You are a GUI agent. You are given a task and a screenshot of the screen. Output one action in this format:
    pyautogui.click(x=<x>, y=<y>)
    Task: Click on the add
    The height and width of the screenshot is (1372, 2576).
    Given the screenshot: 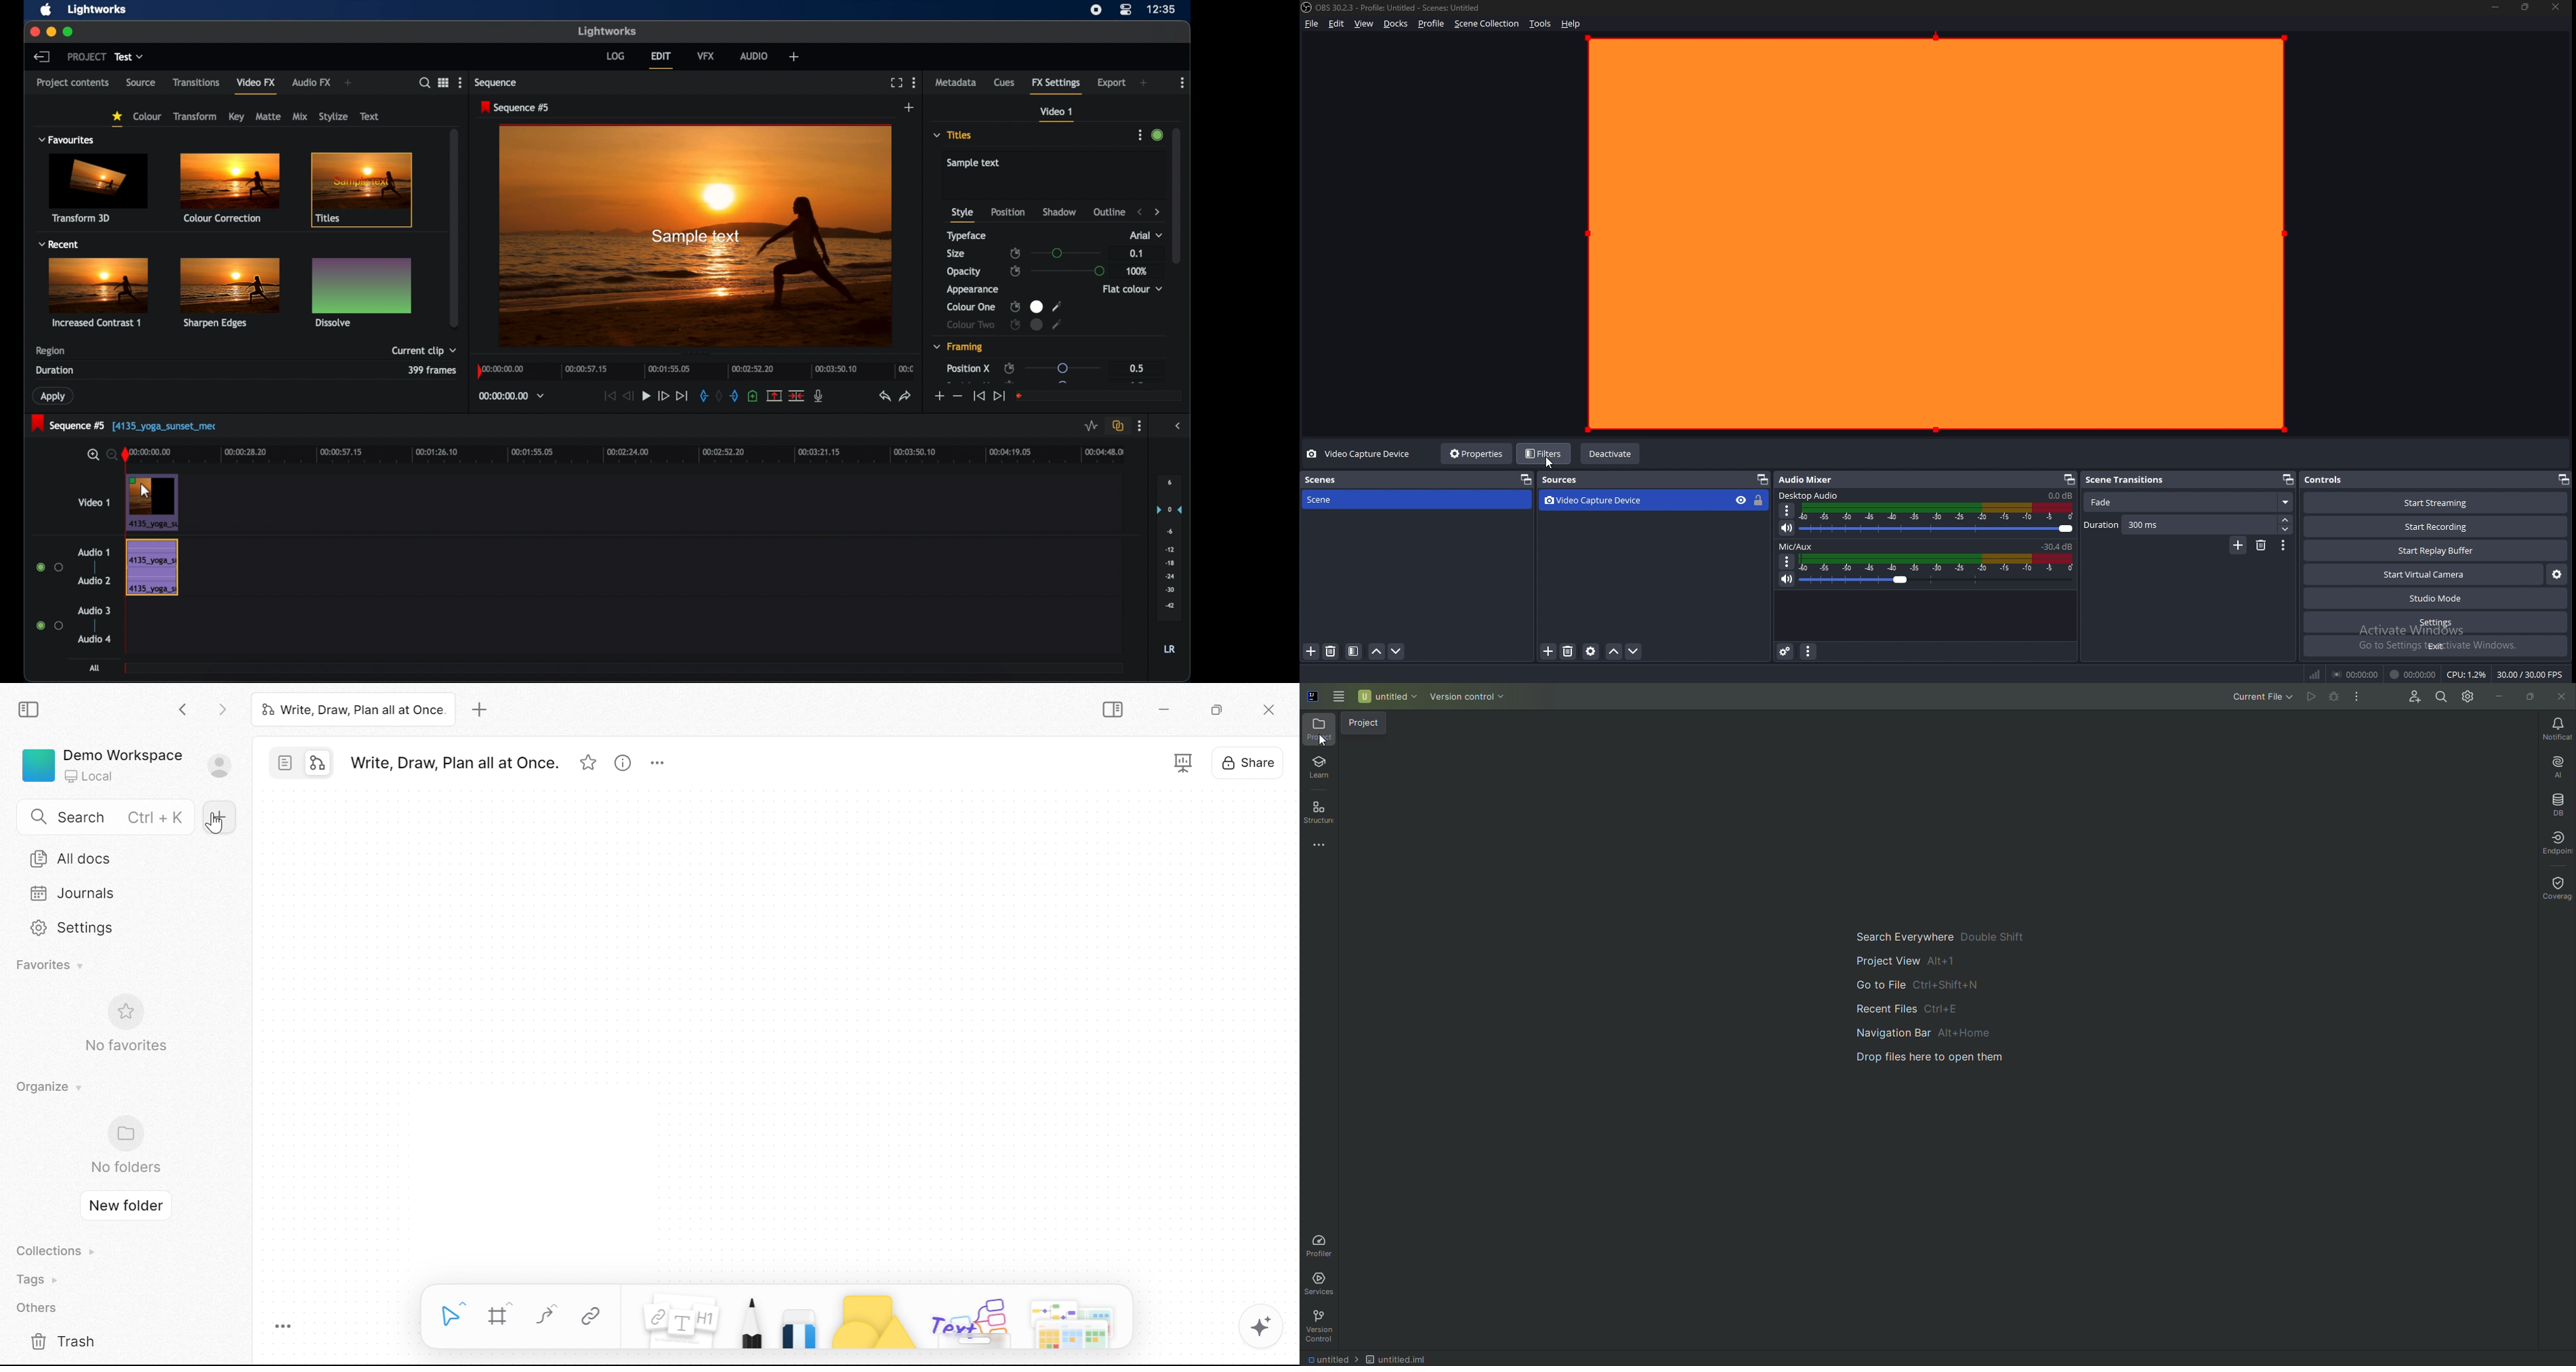 What is the action you would take?
    pyautogui.click(x=348, y=82)
    